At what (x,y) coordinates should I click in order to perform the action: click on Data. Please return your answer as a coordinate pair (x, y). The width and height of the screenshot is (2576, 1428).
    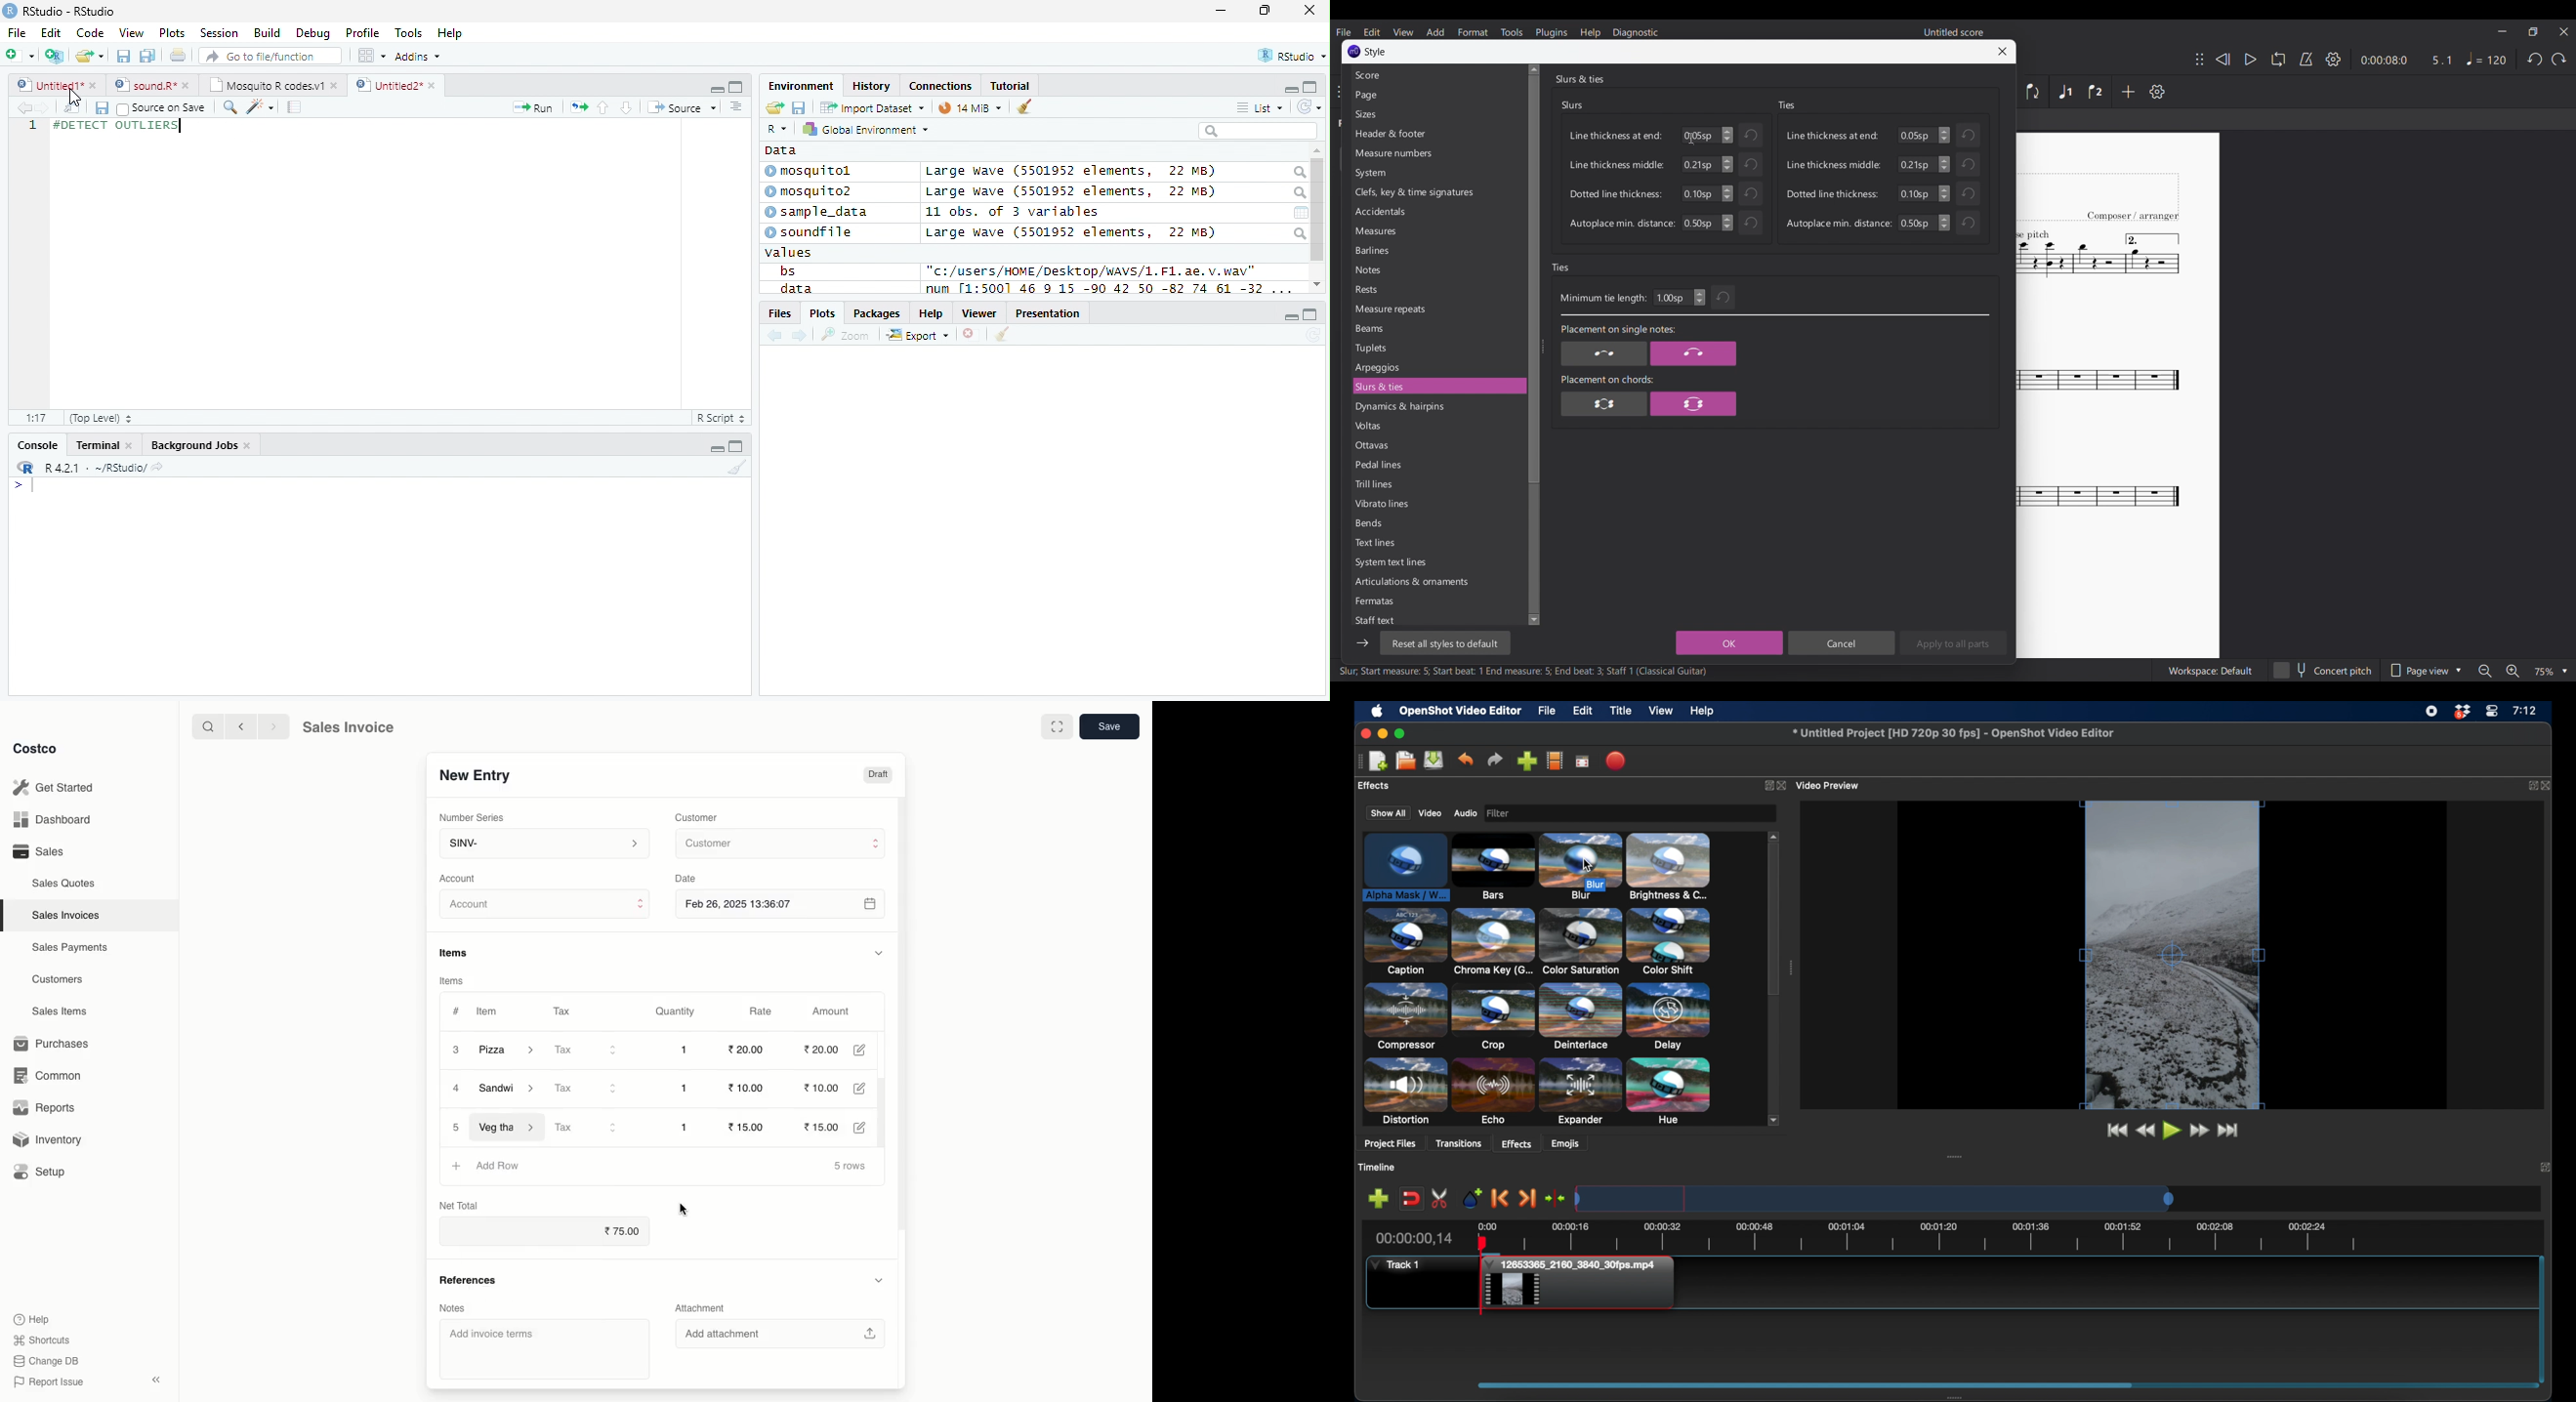
    Looking at the image, I should click on (781, 150).